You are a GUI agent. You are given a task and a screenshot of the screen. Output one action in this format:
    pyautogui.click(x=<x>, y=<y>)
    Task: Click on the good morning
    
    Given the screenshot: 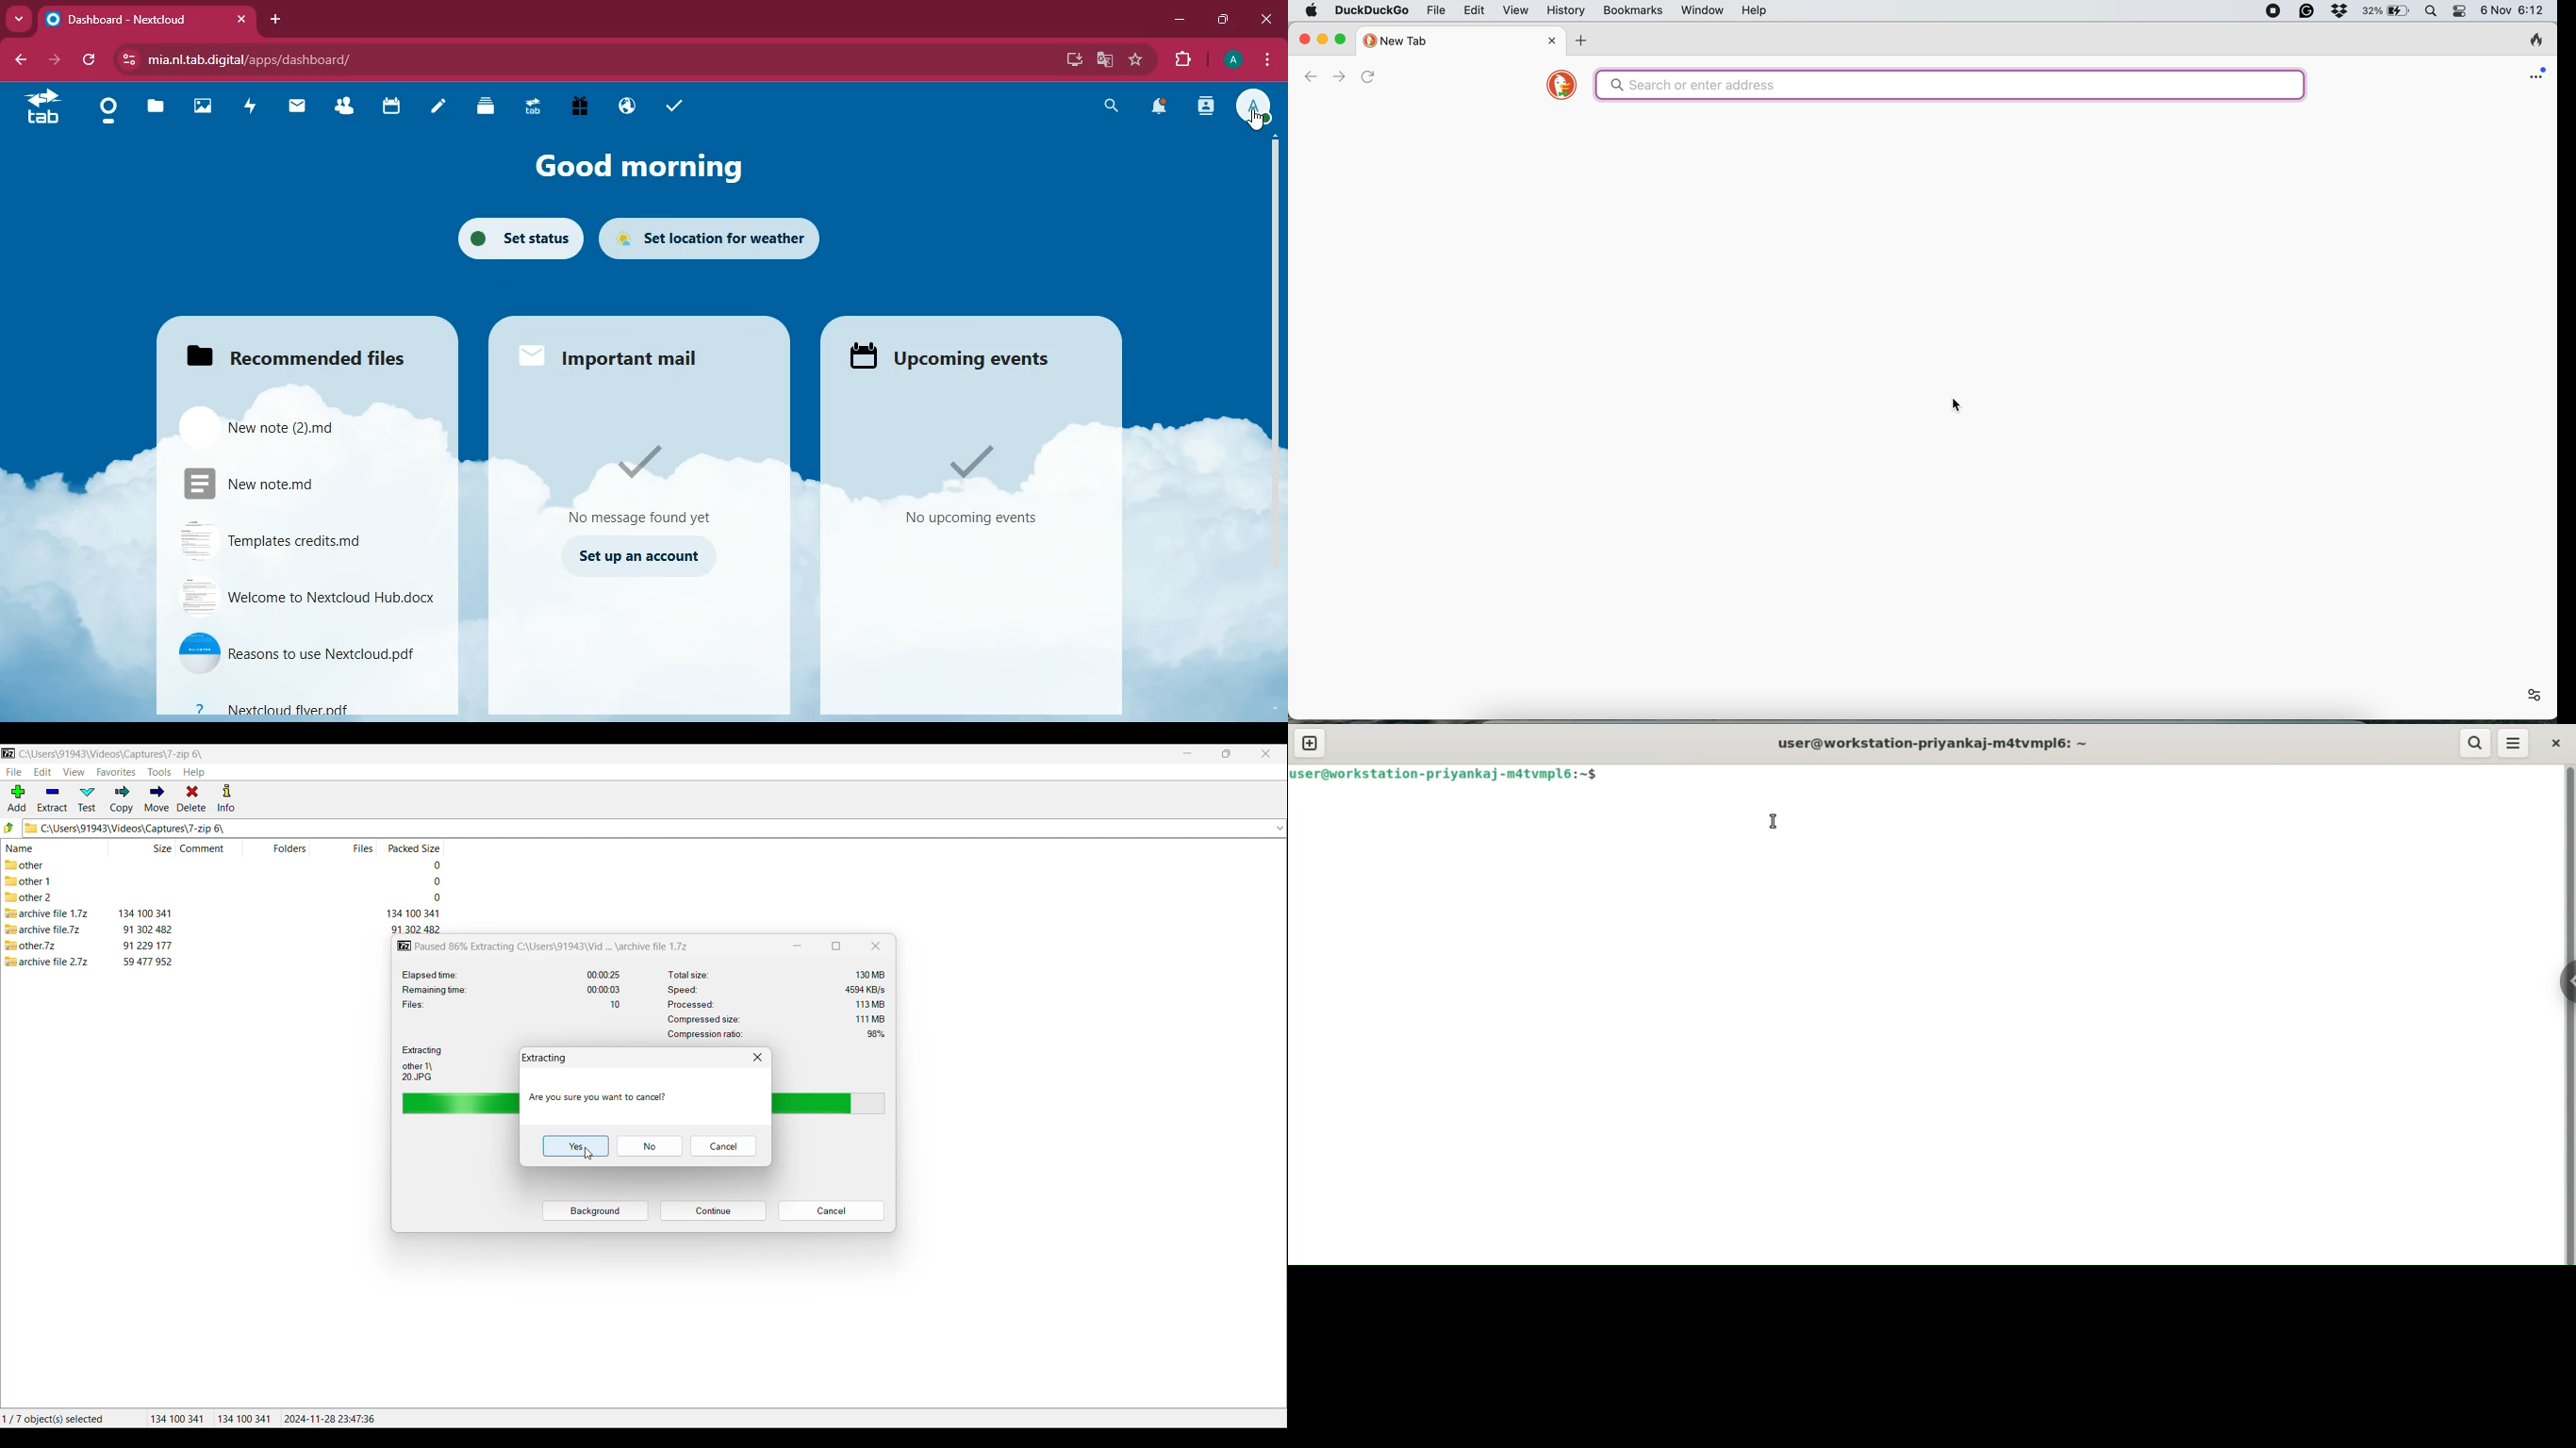 What is the action you would take?
    pyautogui.click(x=633, y=169)
    